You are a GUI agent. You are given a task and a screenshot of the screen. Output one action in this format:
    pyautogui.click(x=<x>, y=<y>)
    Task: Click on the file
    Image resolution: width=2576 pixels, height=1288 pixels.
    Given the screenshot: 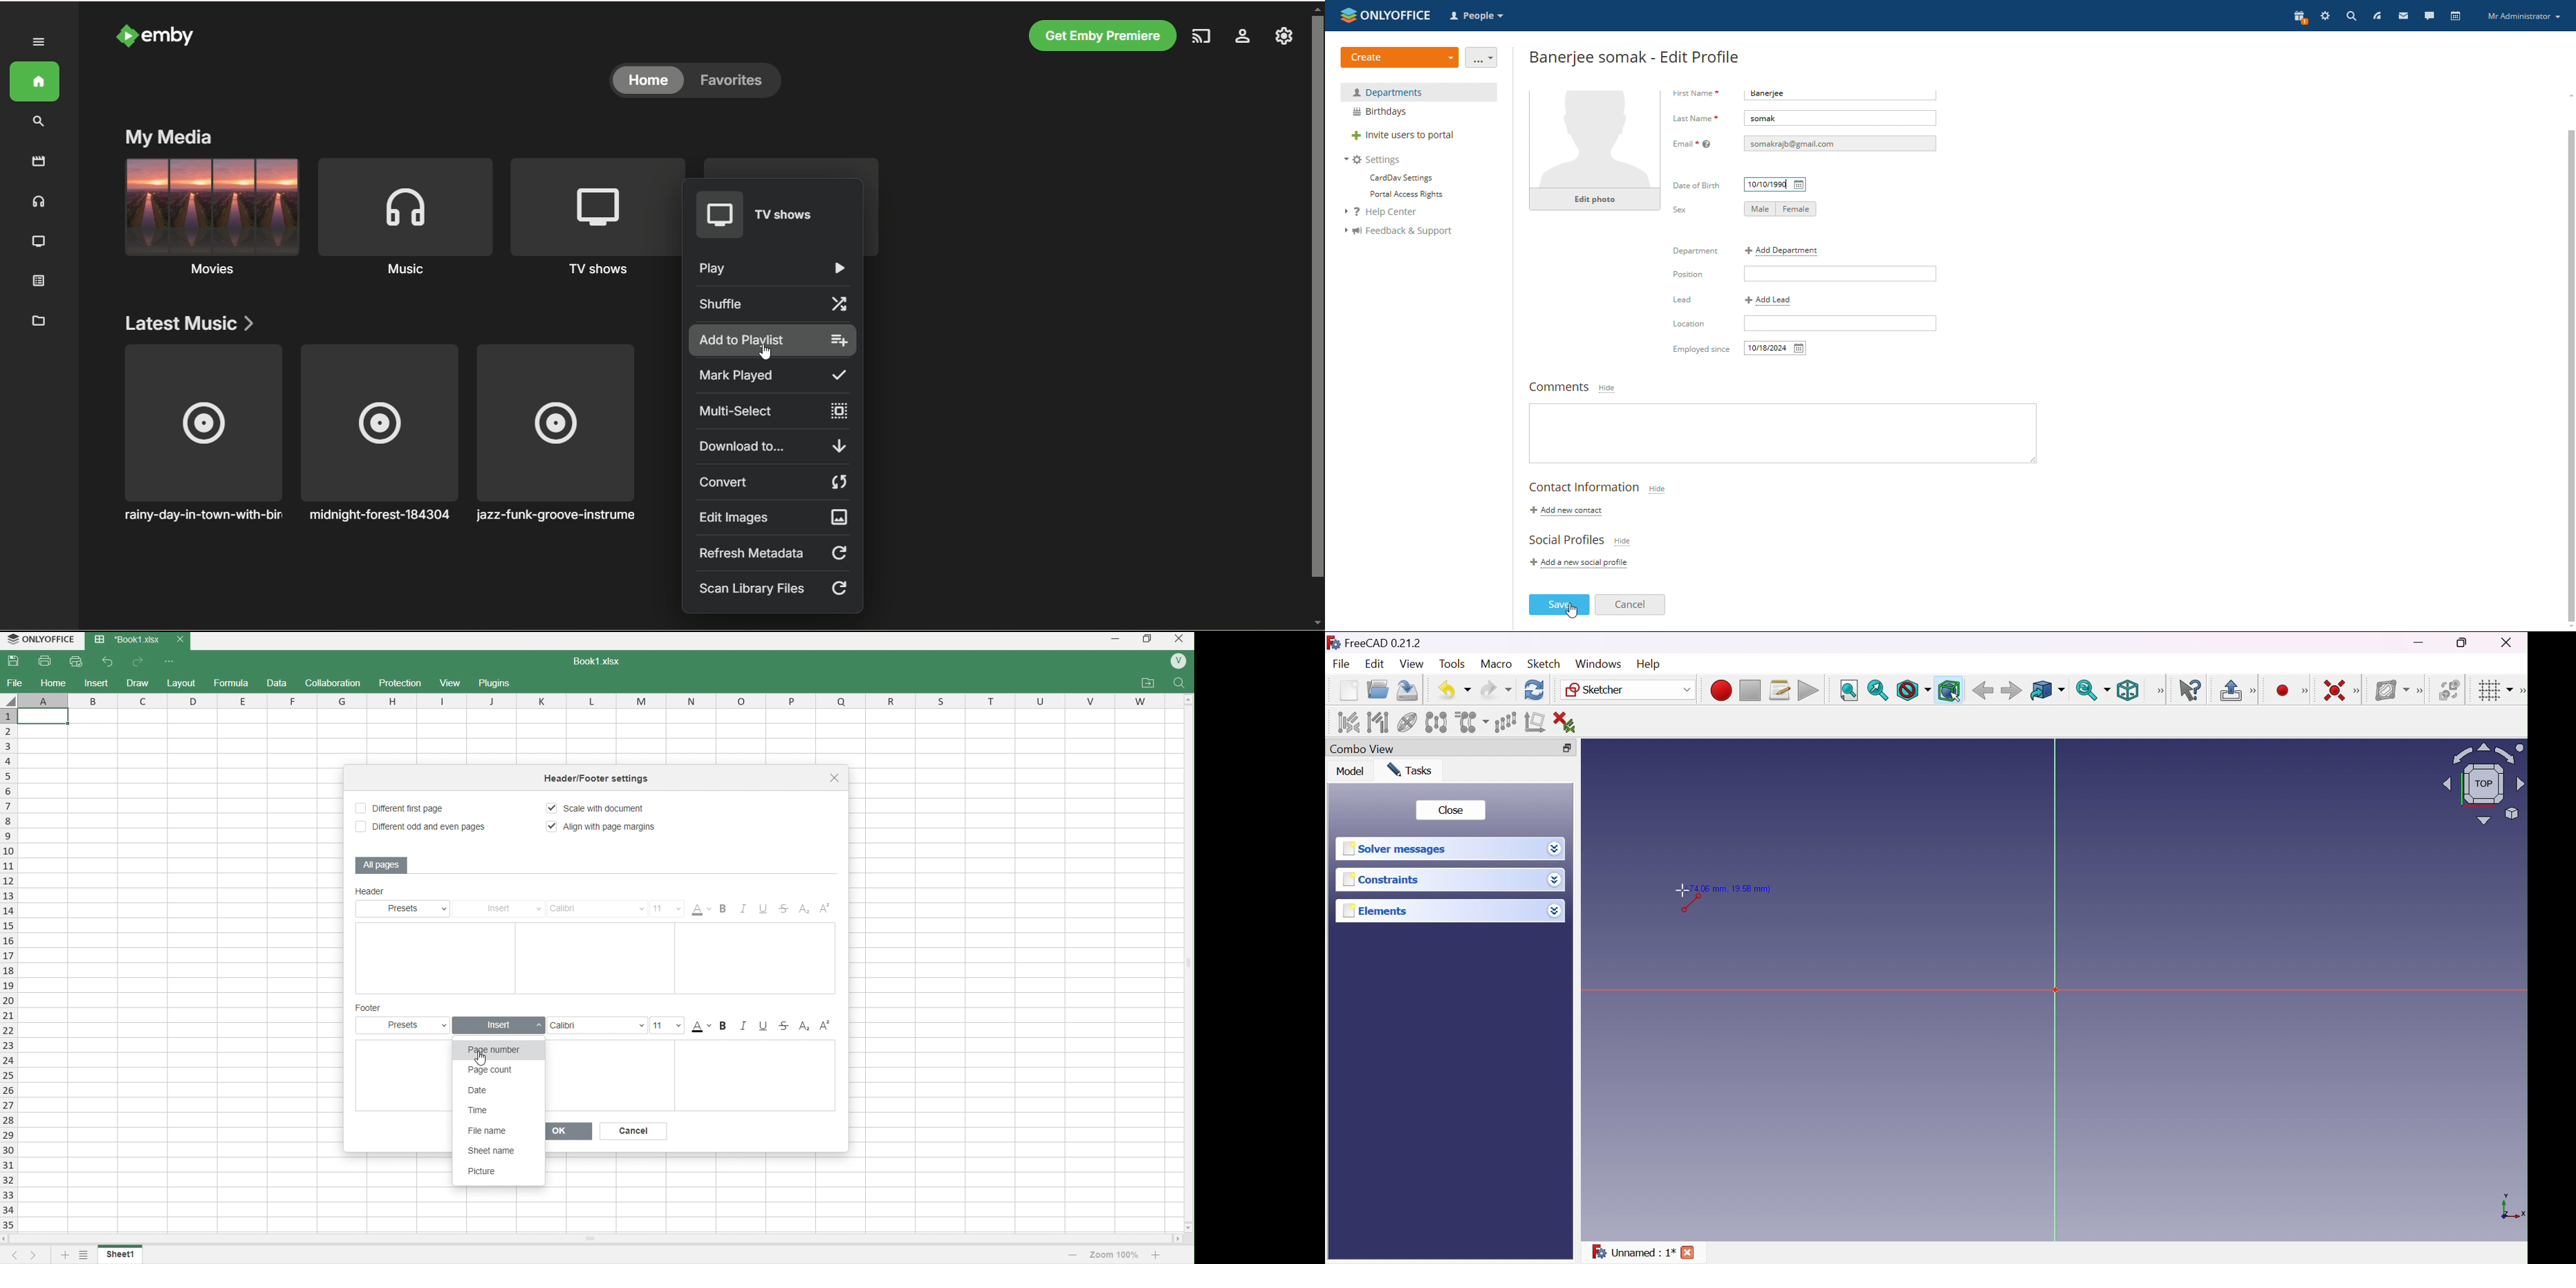 What is the action you would take?
    pyautogui.click(x=15, y=682)
    